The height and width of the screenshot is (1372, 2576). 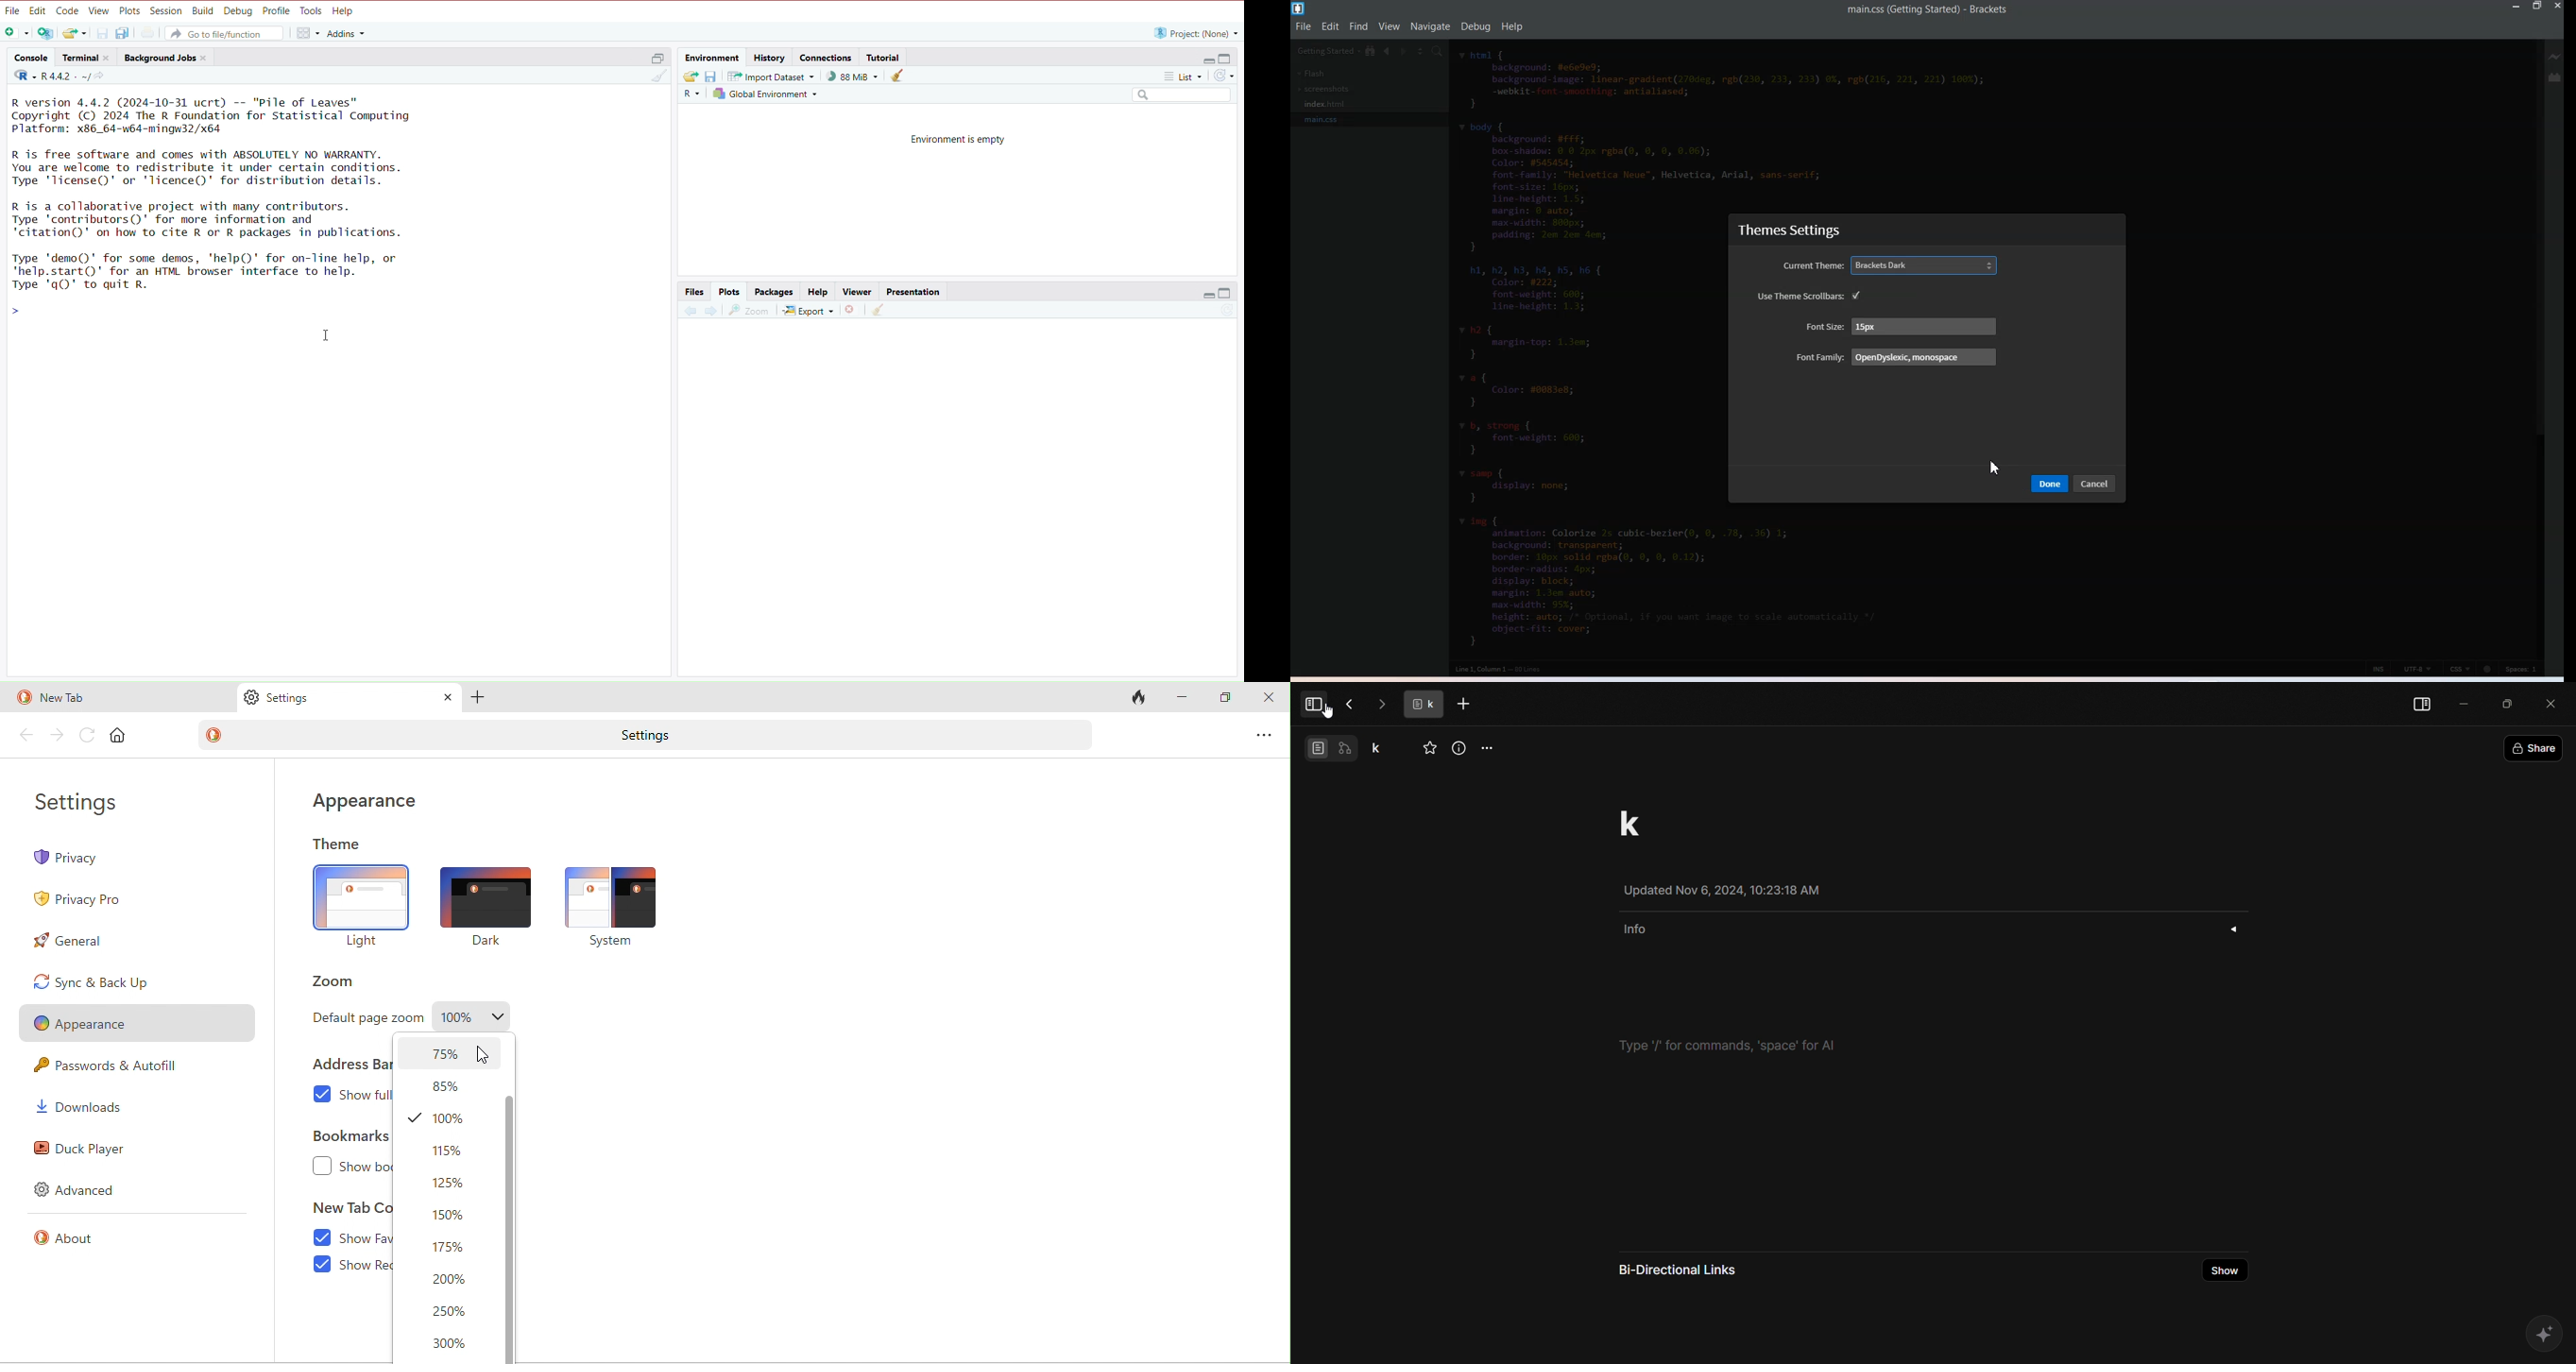 What do you see at coordinates (730, 292) in the screenshot?
I see `plots` at bounding box center [730, 292].